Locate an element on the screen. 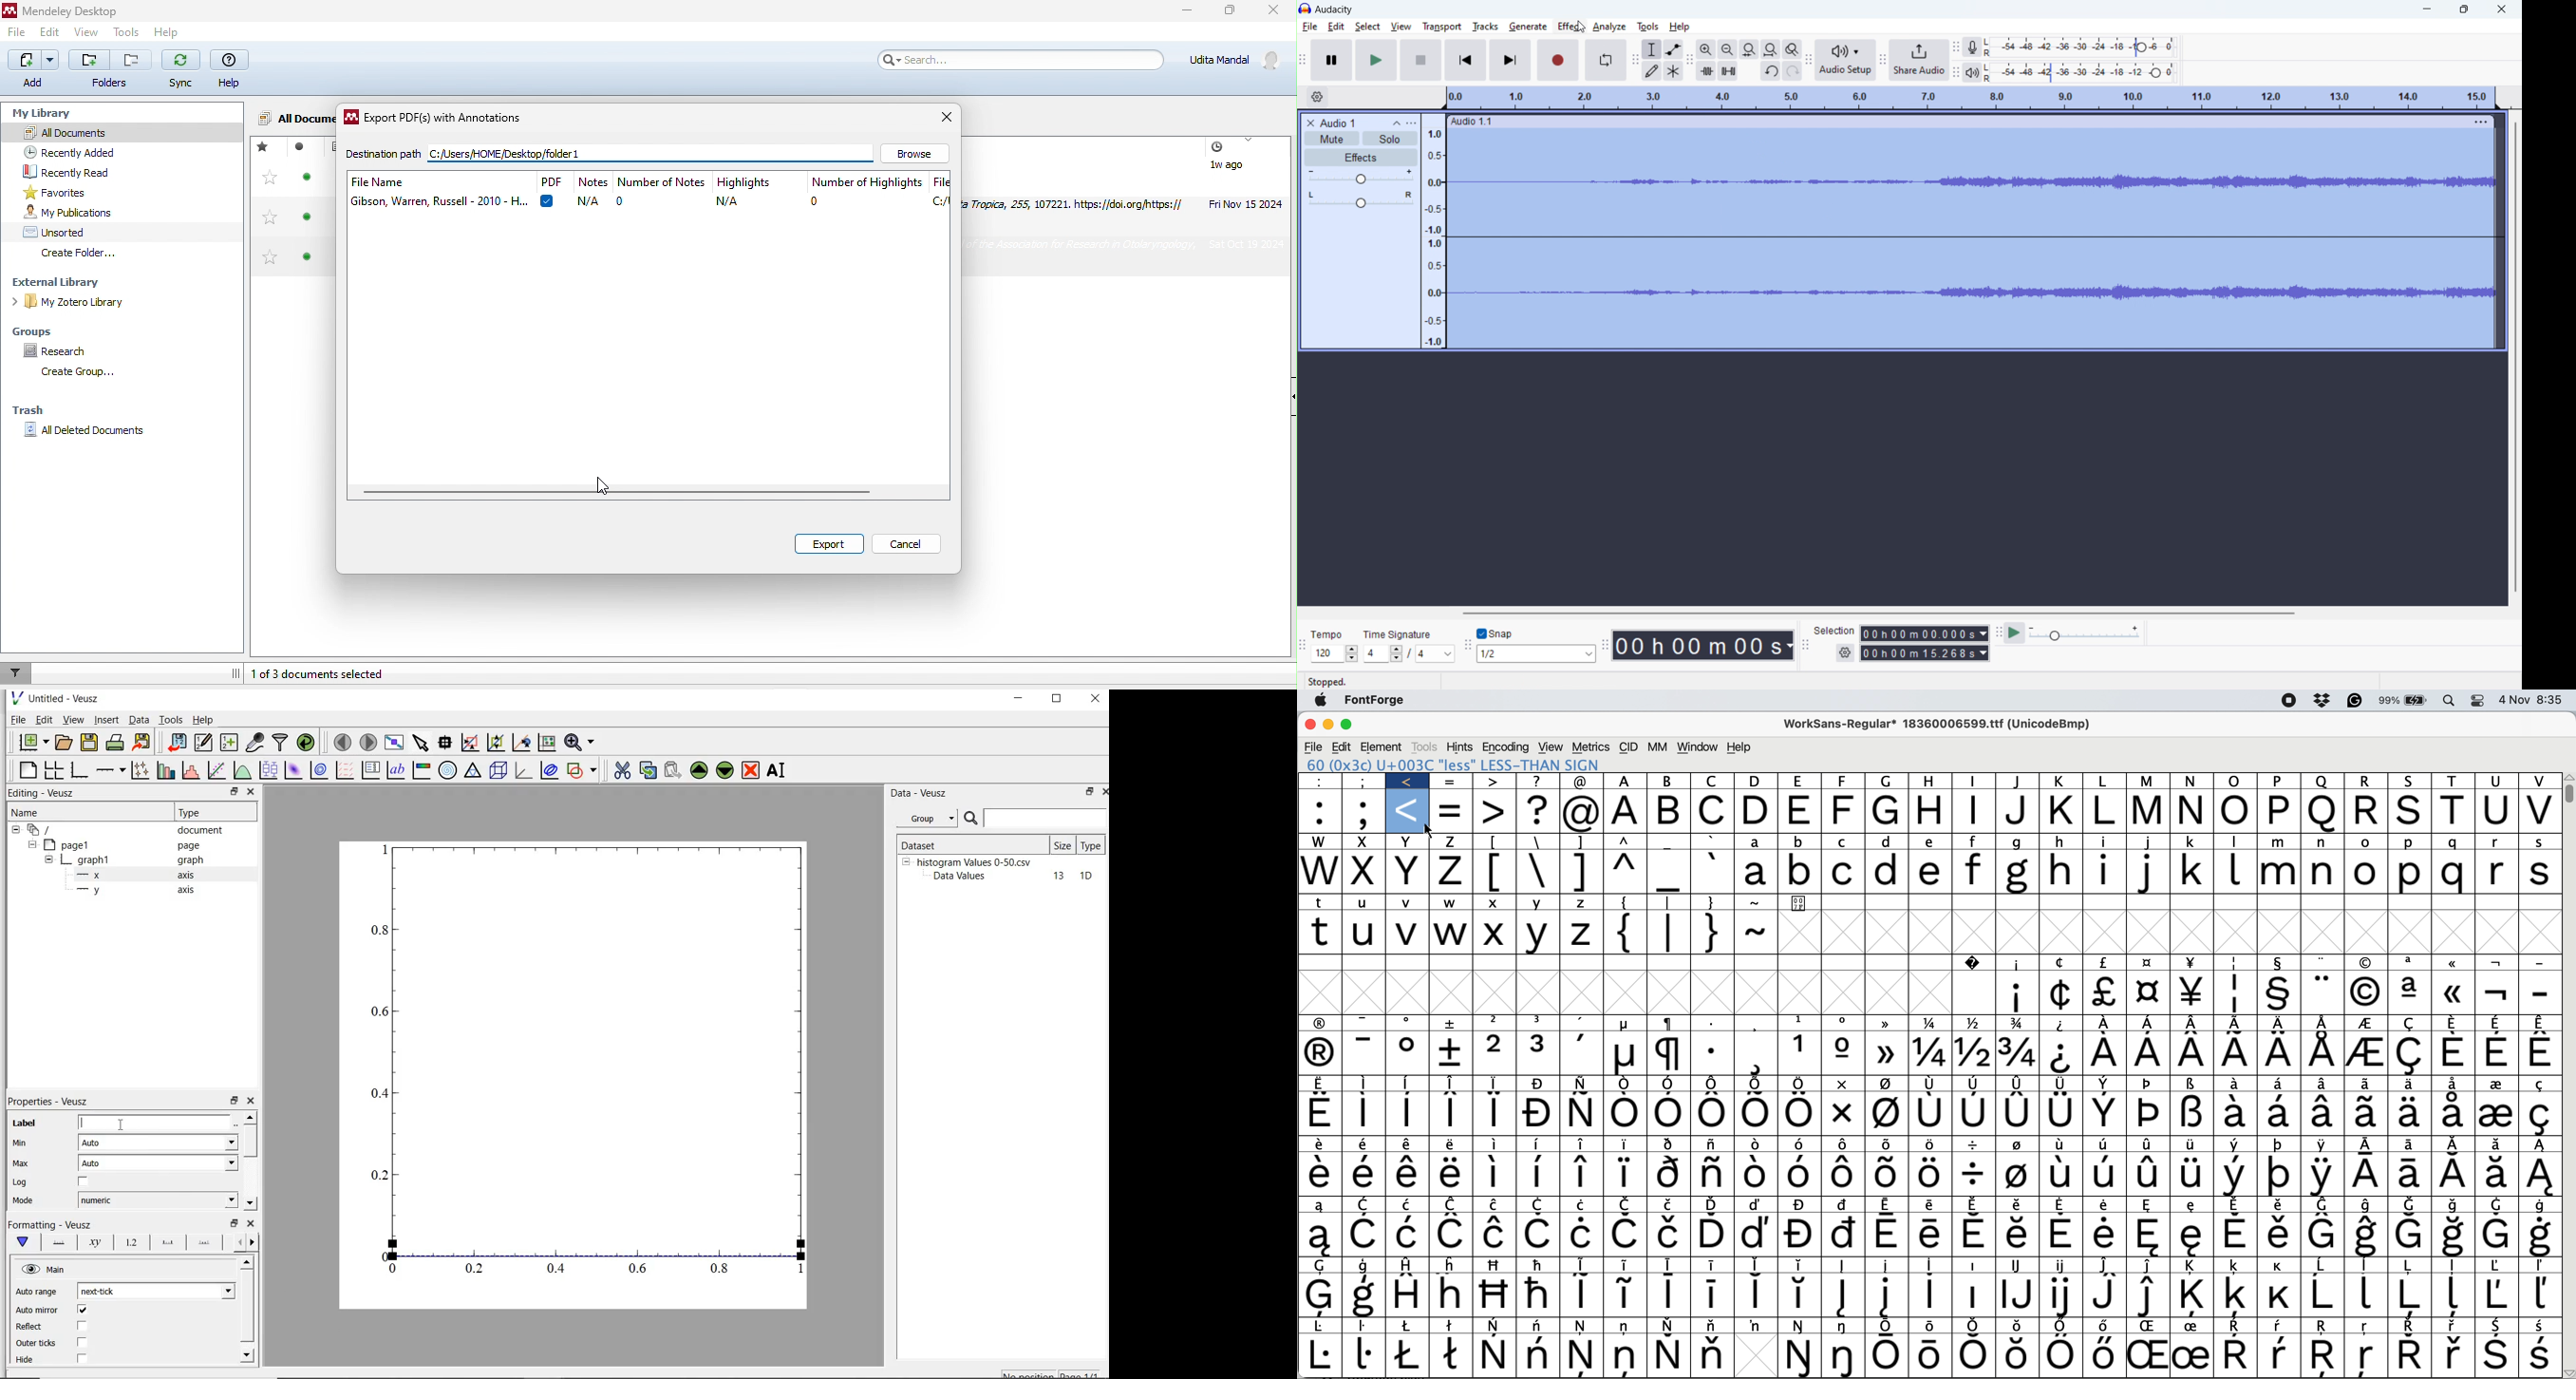 This screenshot has height=1400, width=2576. control center is located at coordinates (2481, 700).